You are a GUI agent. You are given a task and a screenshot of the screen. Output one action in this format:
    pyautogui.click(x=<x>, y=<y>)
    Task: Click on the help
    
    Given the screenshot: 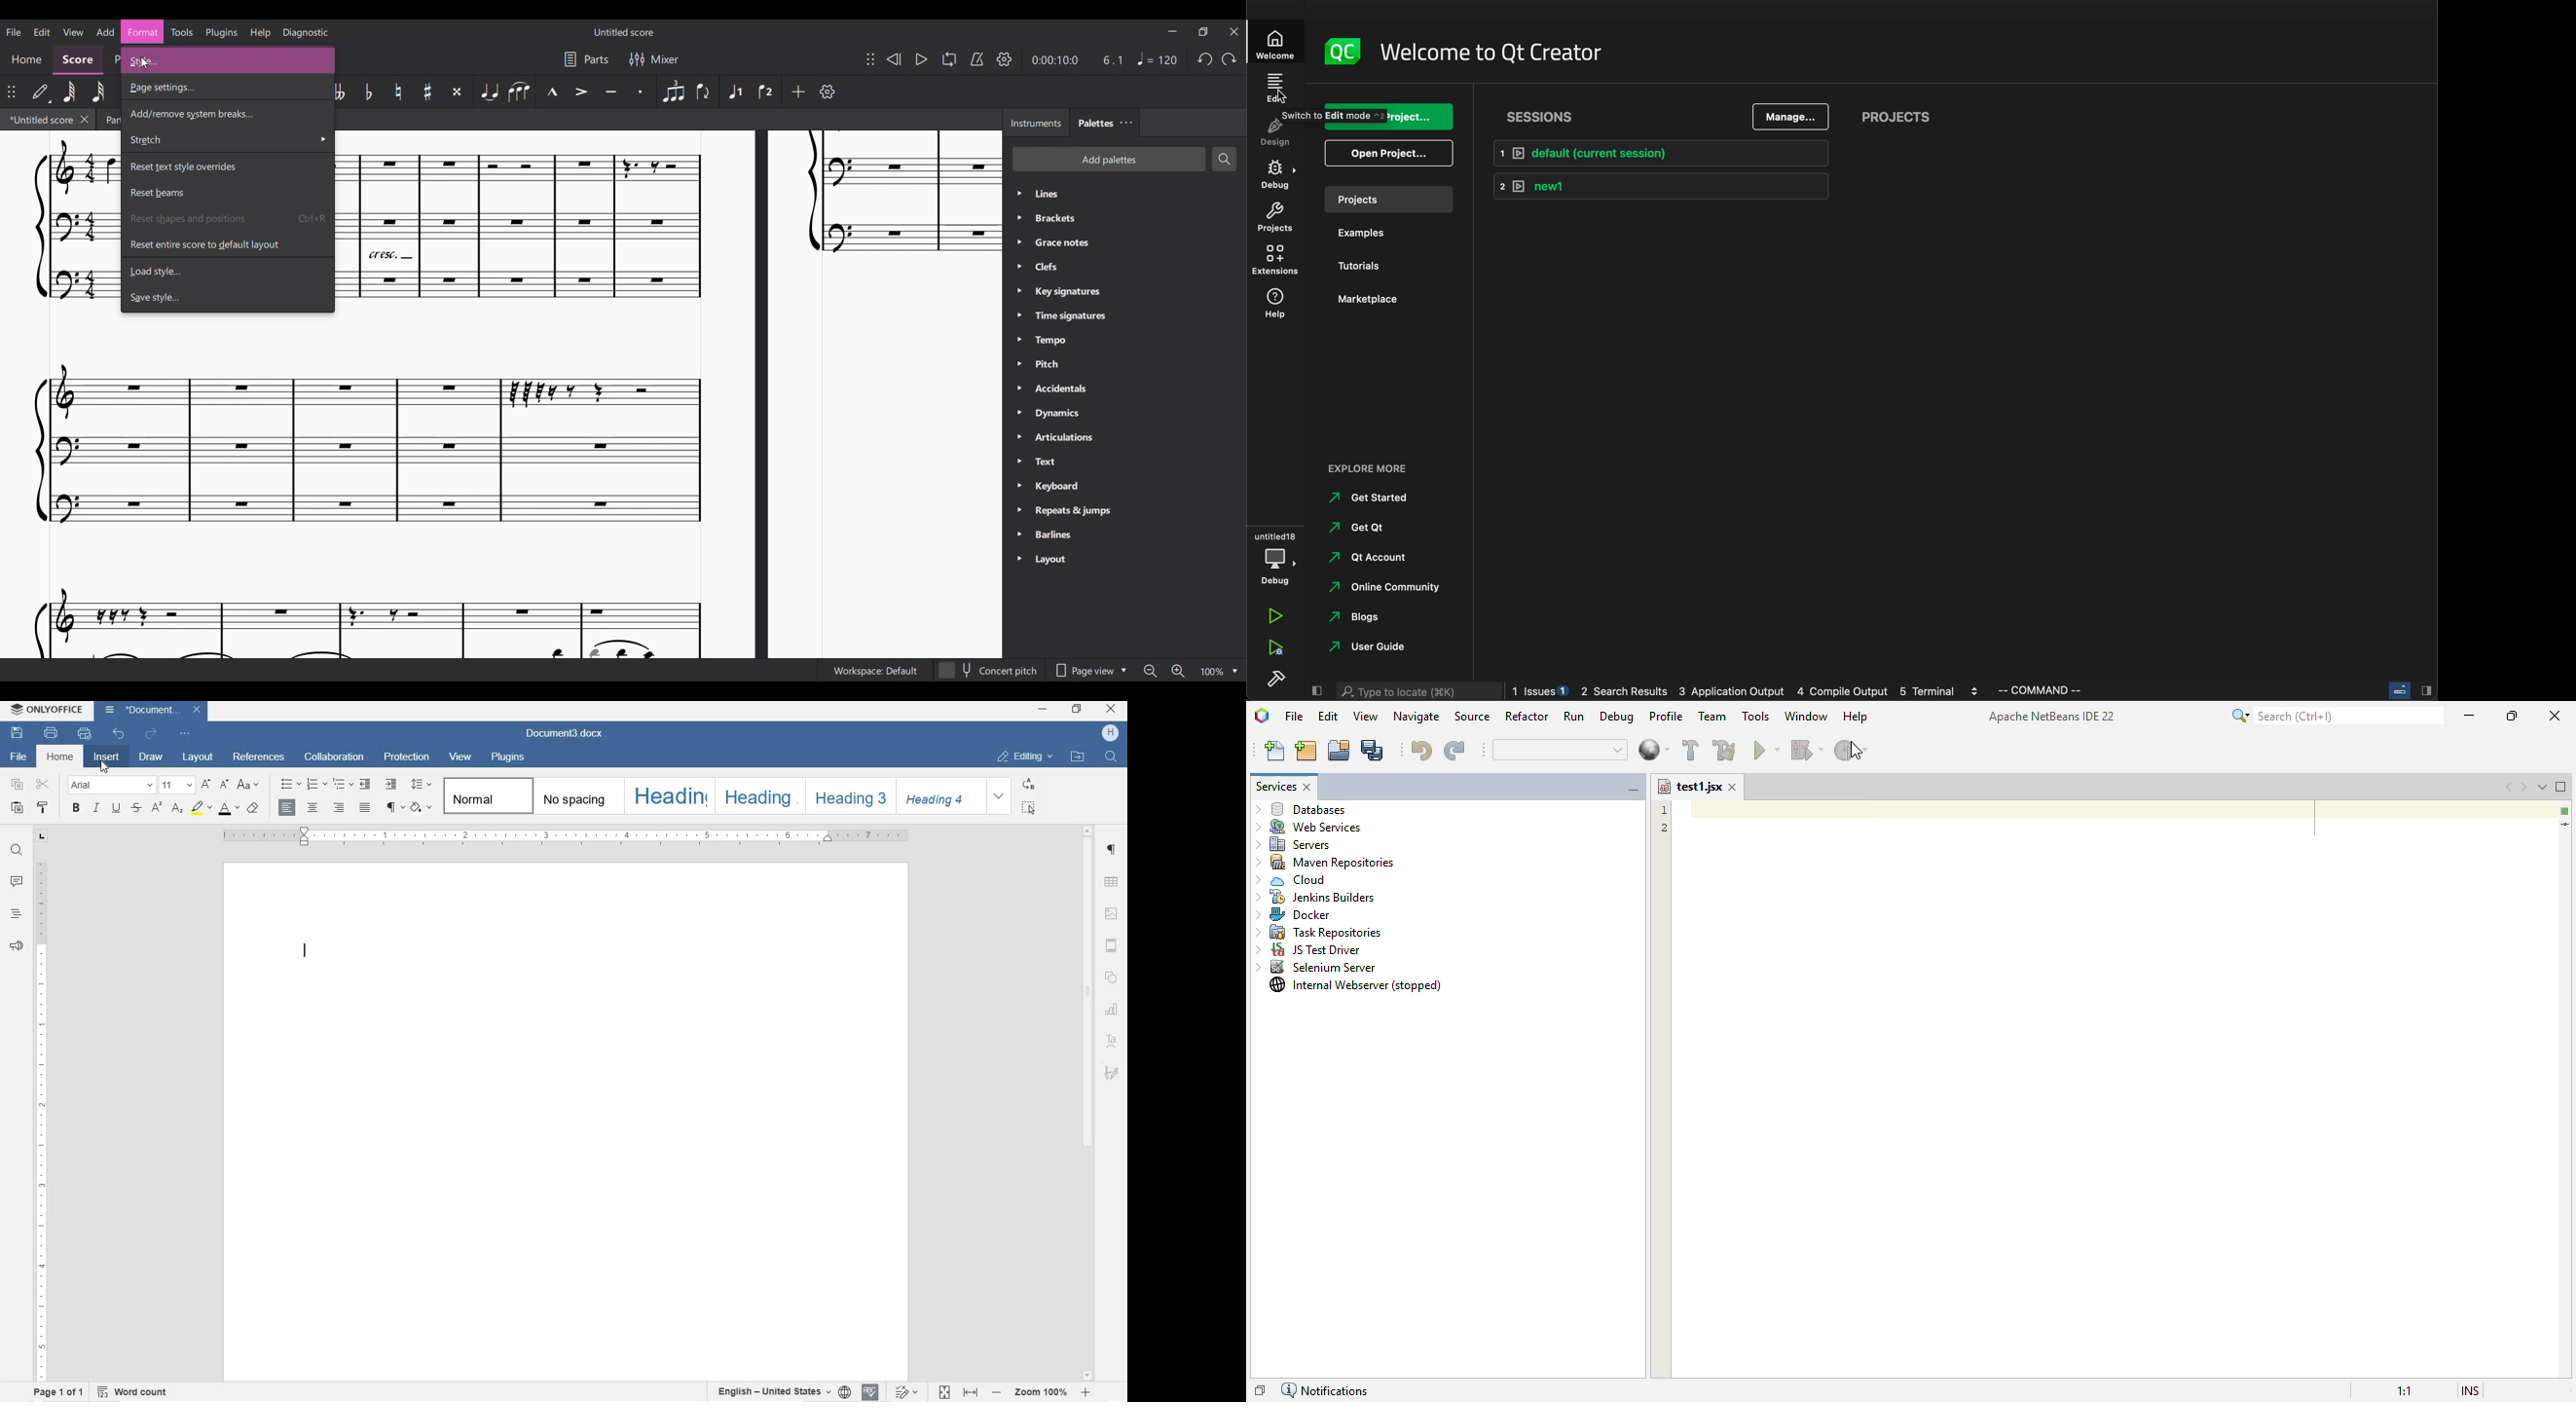 What is the action you would take?
    pyautogui.click(x=1276, y=305)
    